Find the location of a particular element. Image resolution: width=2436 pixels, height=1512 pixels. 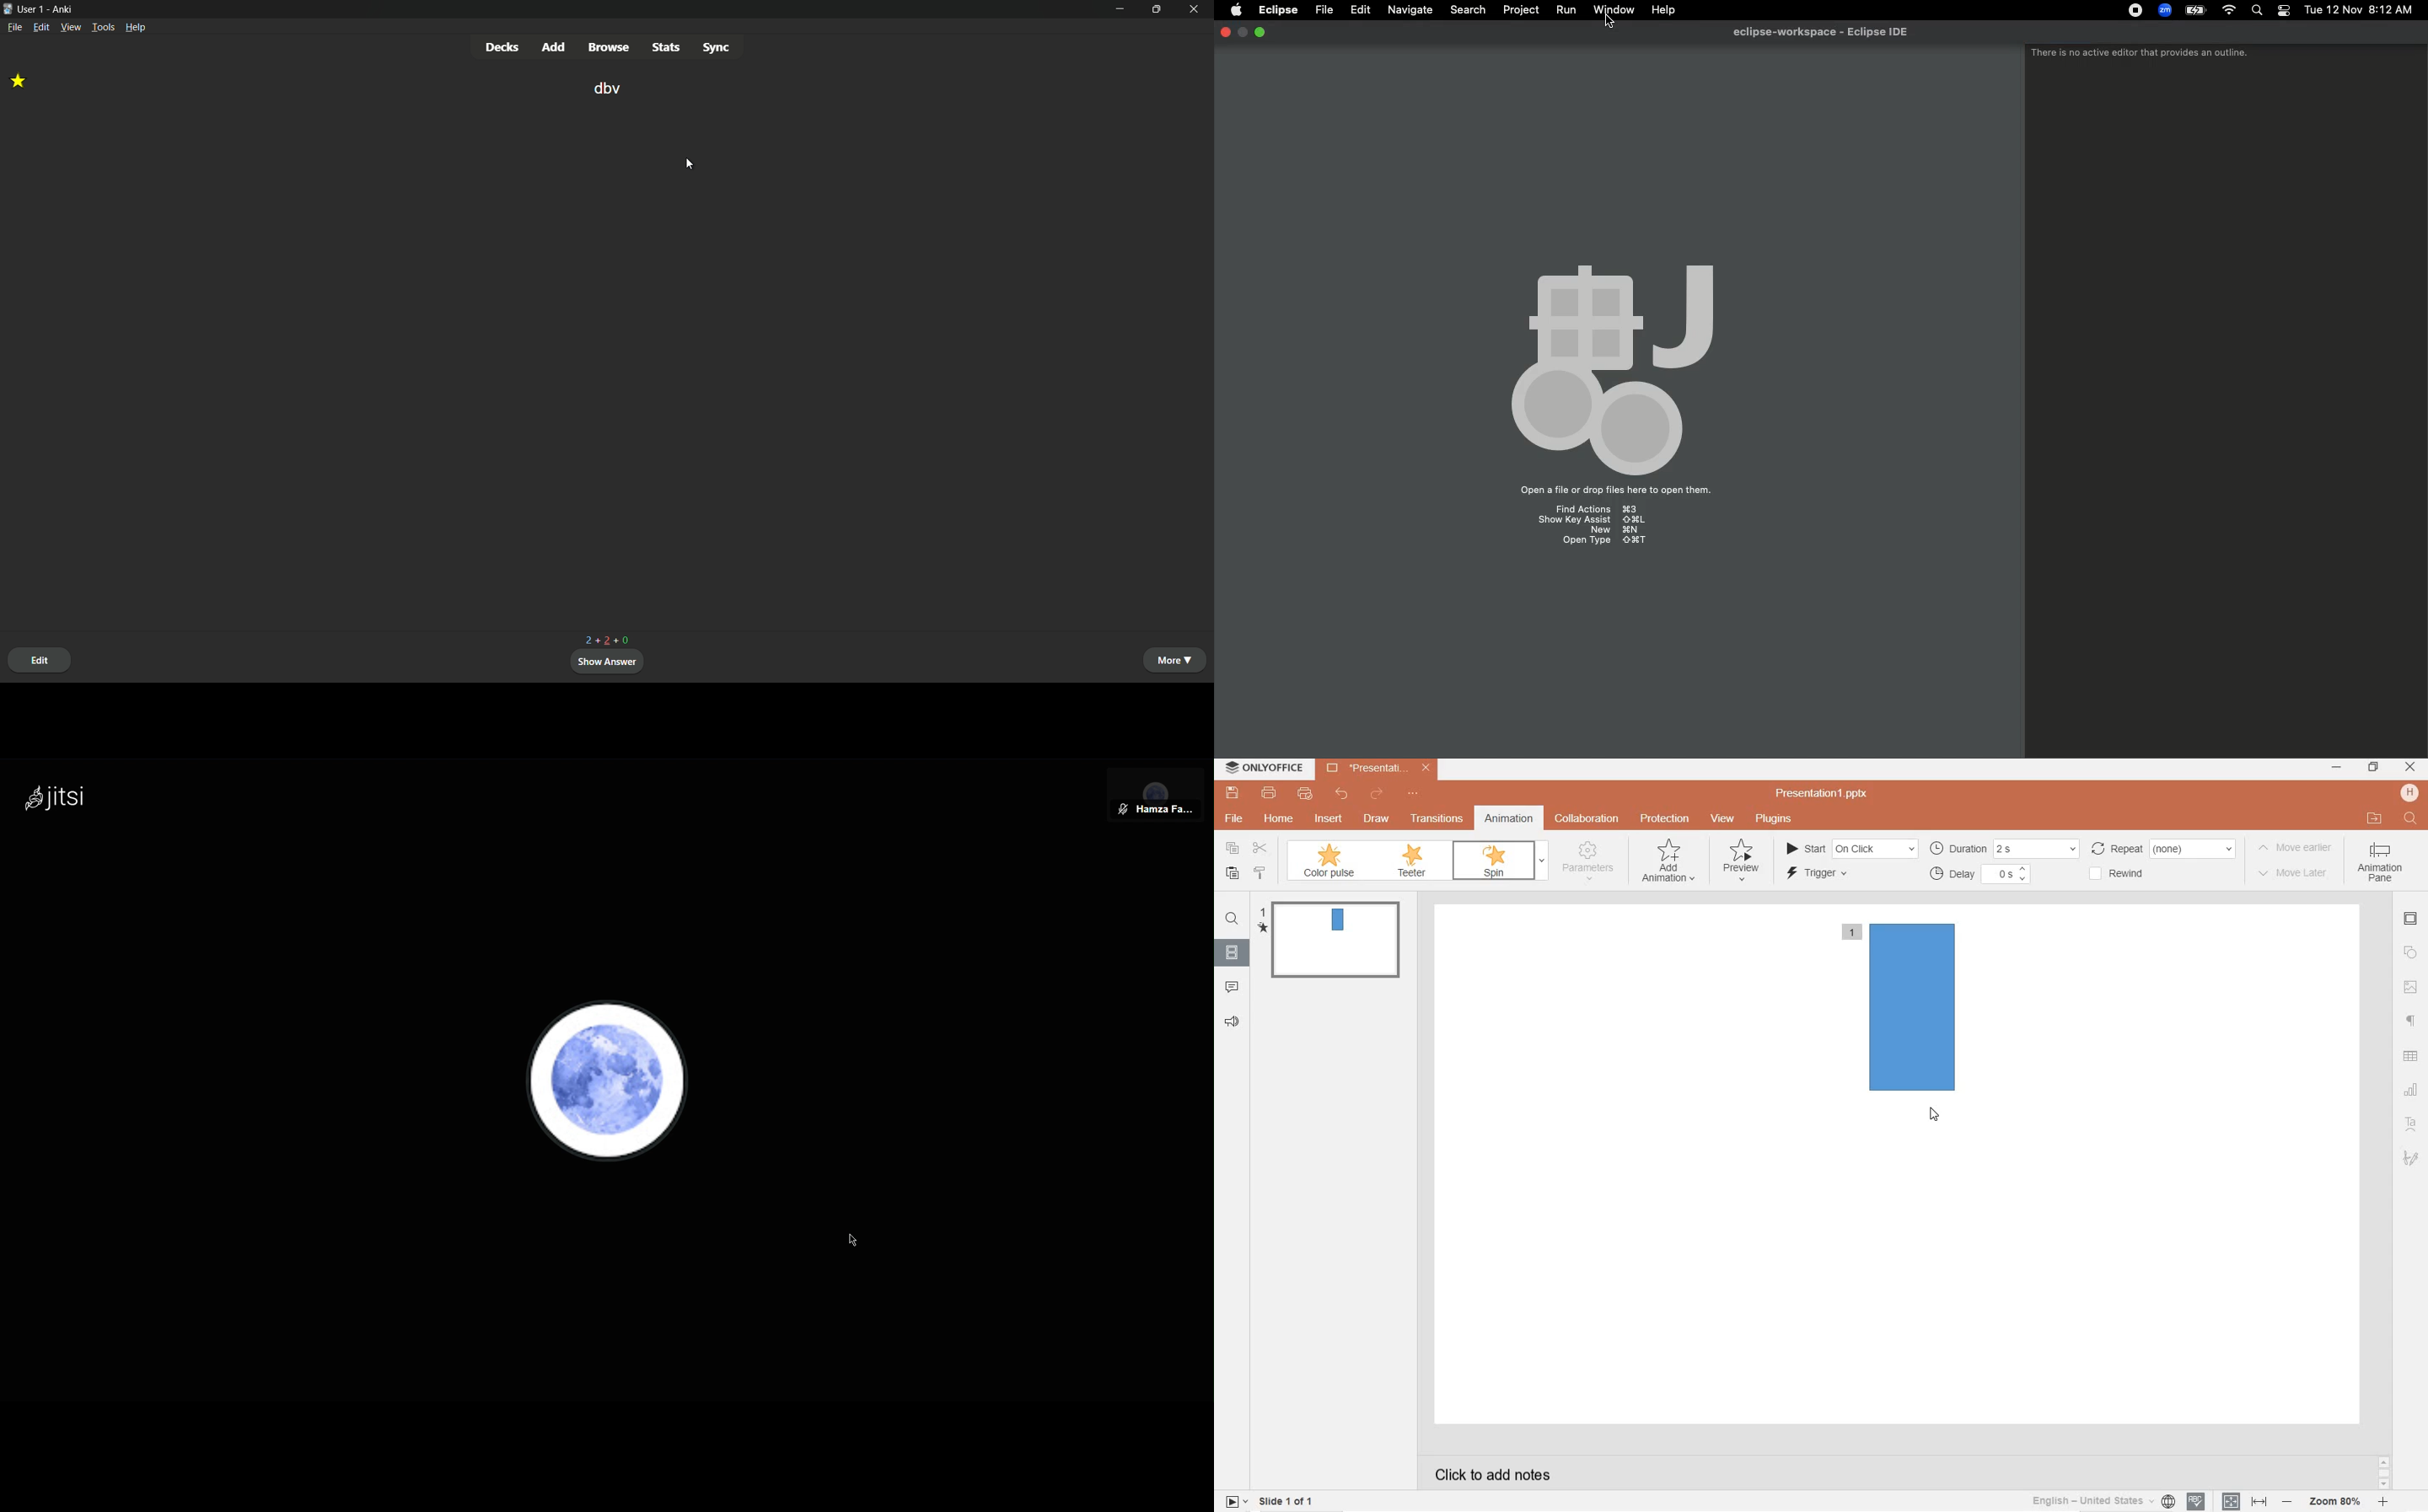

more is located at coordinates (1177, 659).